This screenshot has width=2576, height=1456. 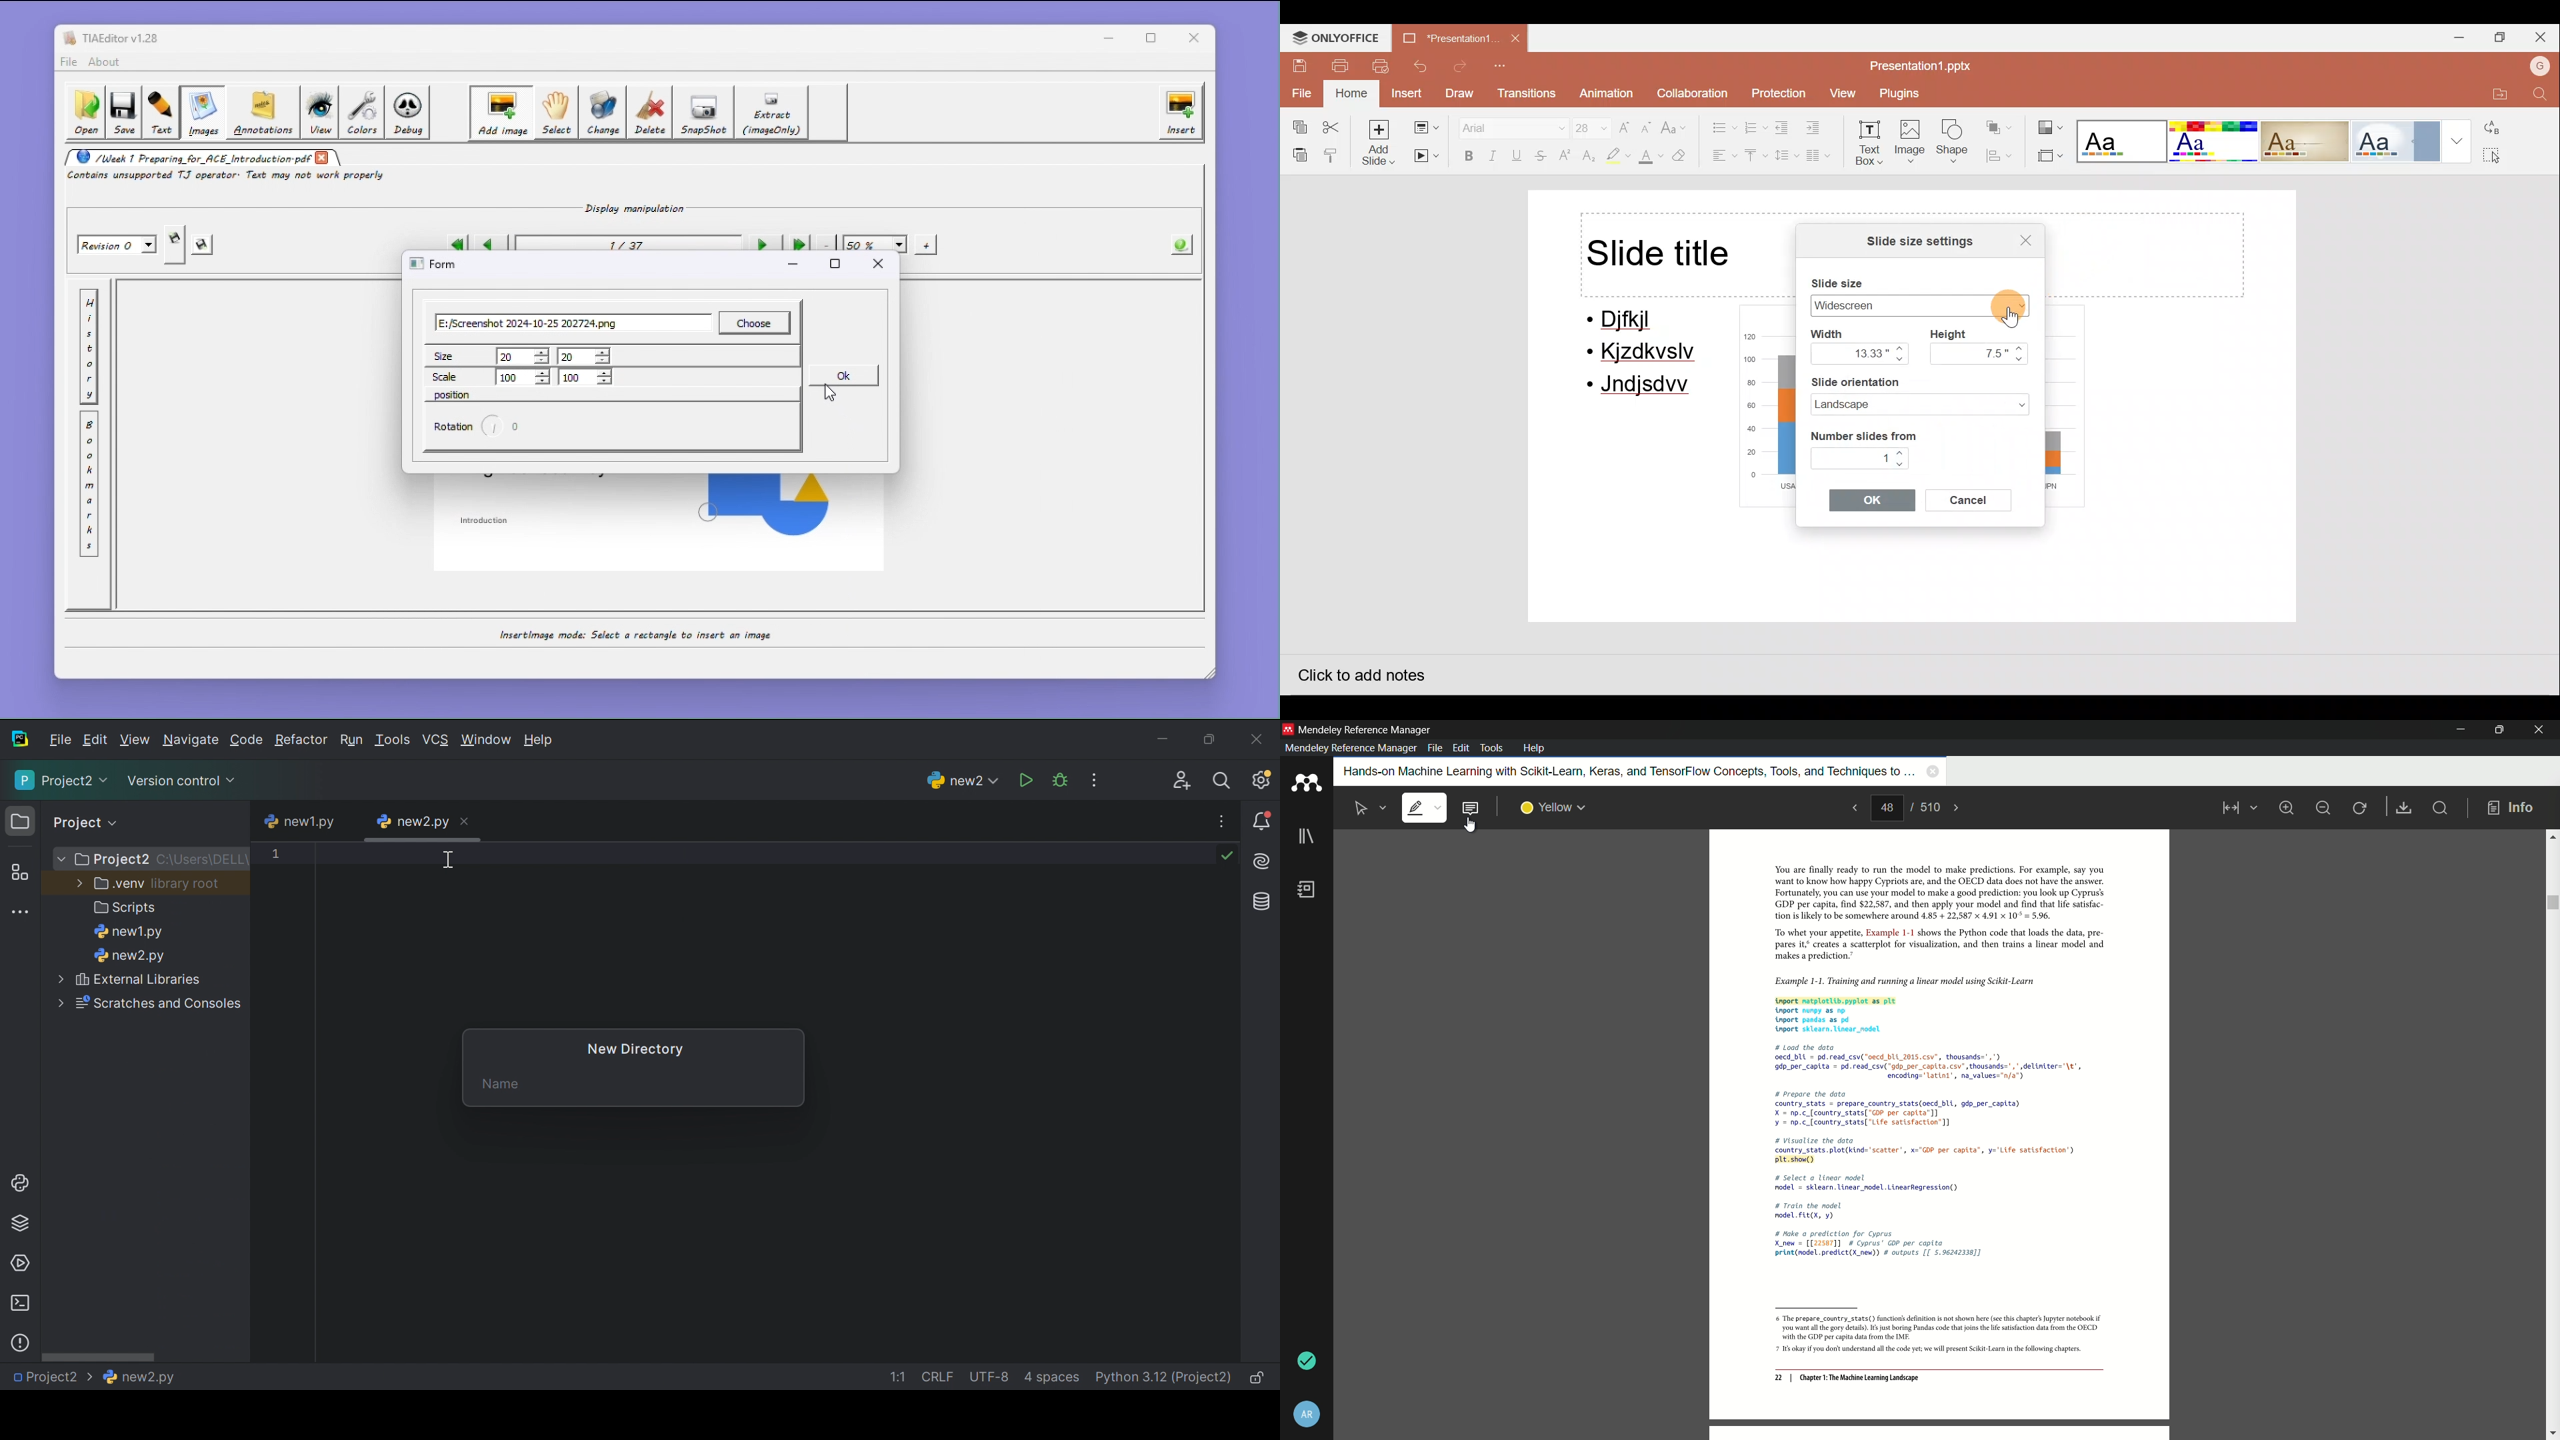 What do you see at coordinates (1923, 65) in the screenshot?
I see `Presentation1.pptx` at bounding box center [1923, 65].